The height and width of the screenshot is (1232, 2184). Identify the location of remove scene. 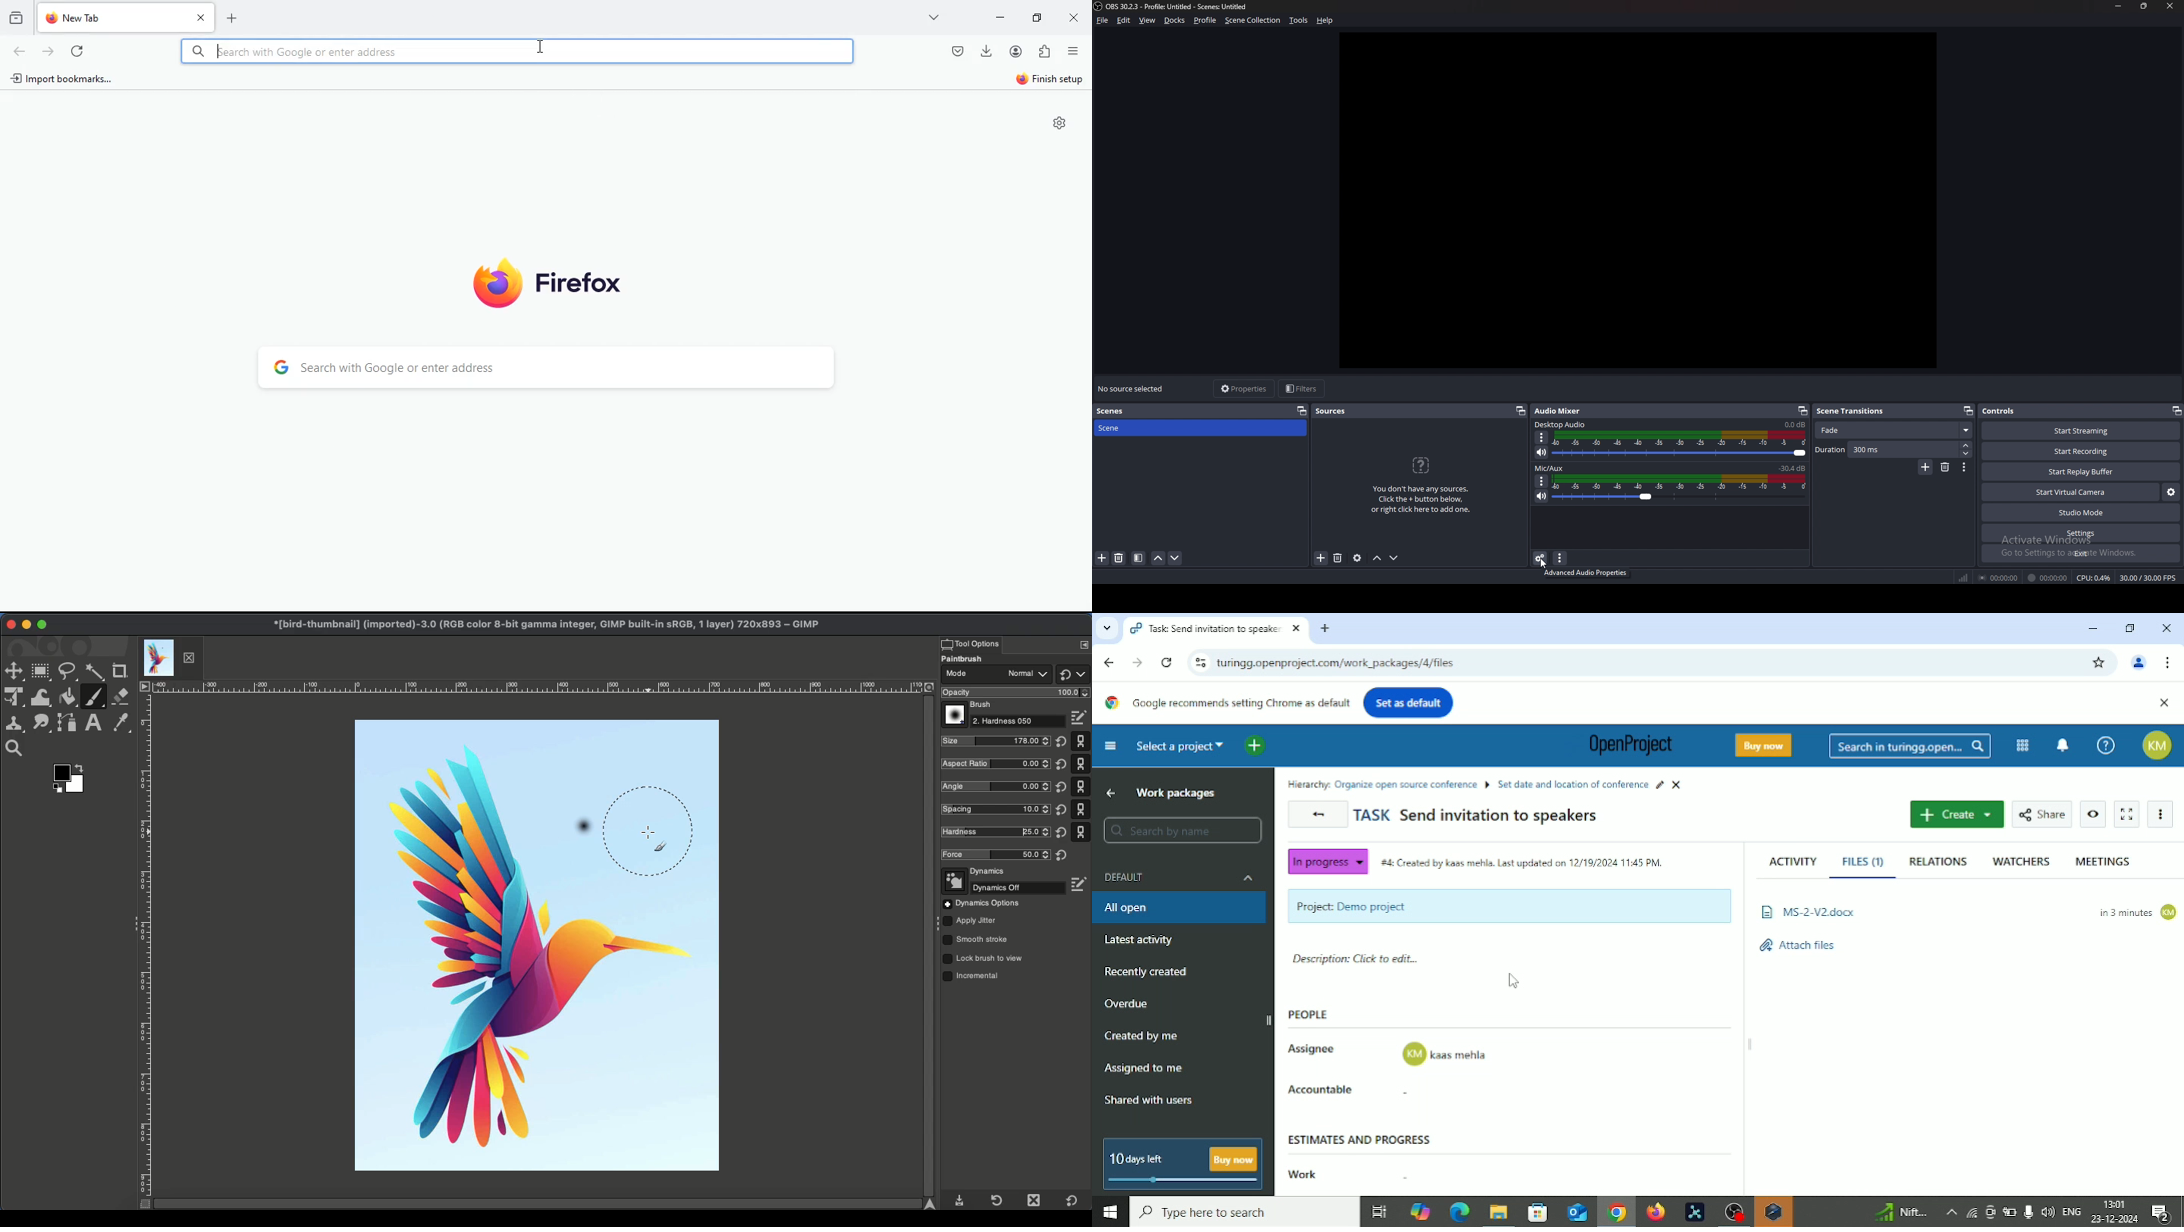
(1945, 468).